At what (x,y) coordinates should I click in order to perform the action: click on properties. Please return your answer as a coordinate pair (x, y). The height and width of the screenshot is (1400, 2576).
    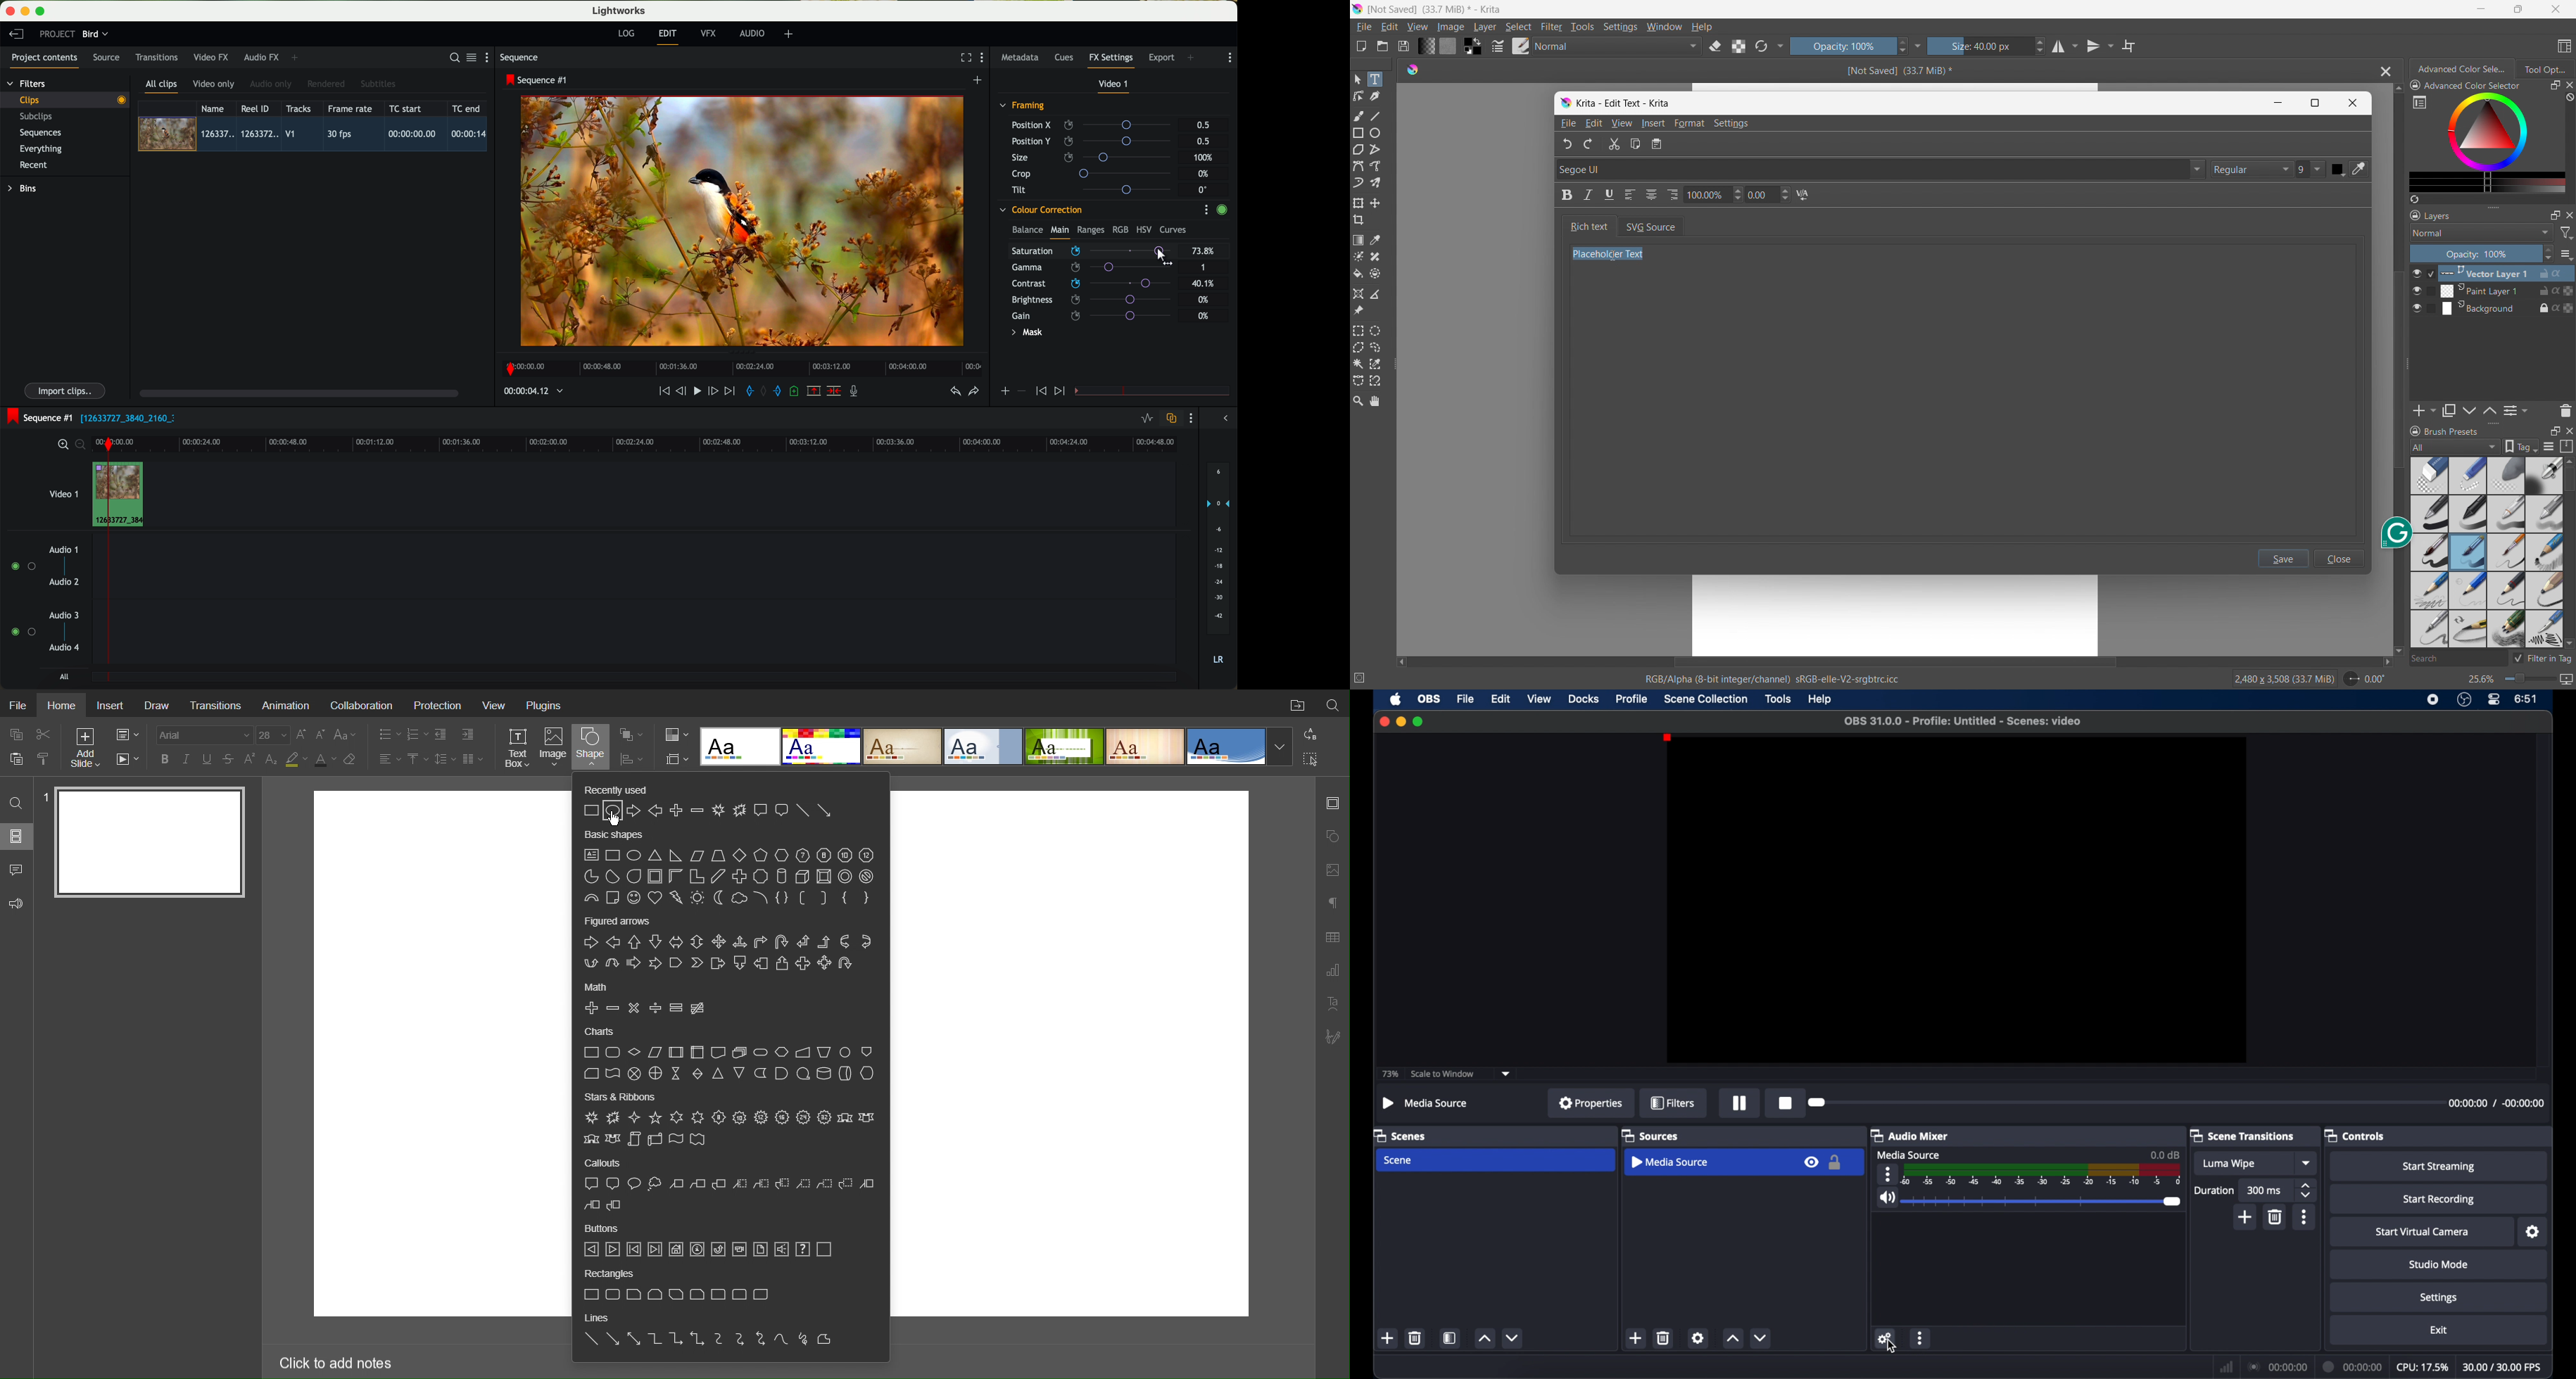
    Looking at the image, I should click on (1591, 1103).